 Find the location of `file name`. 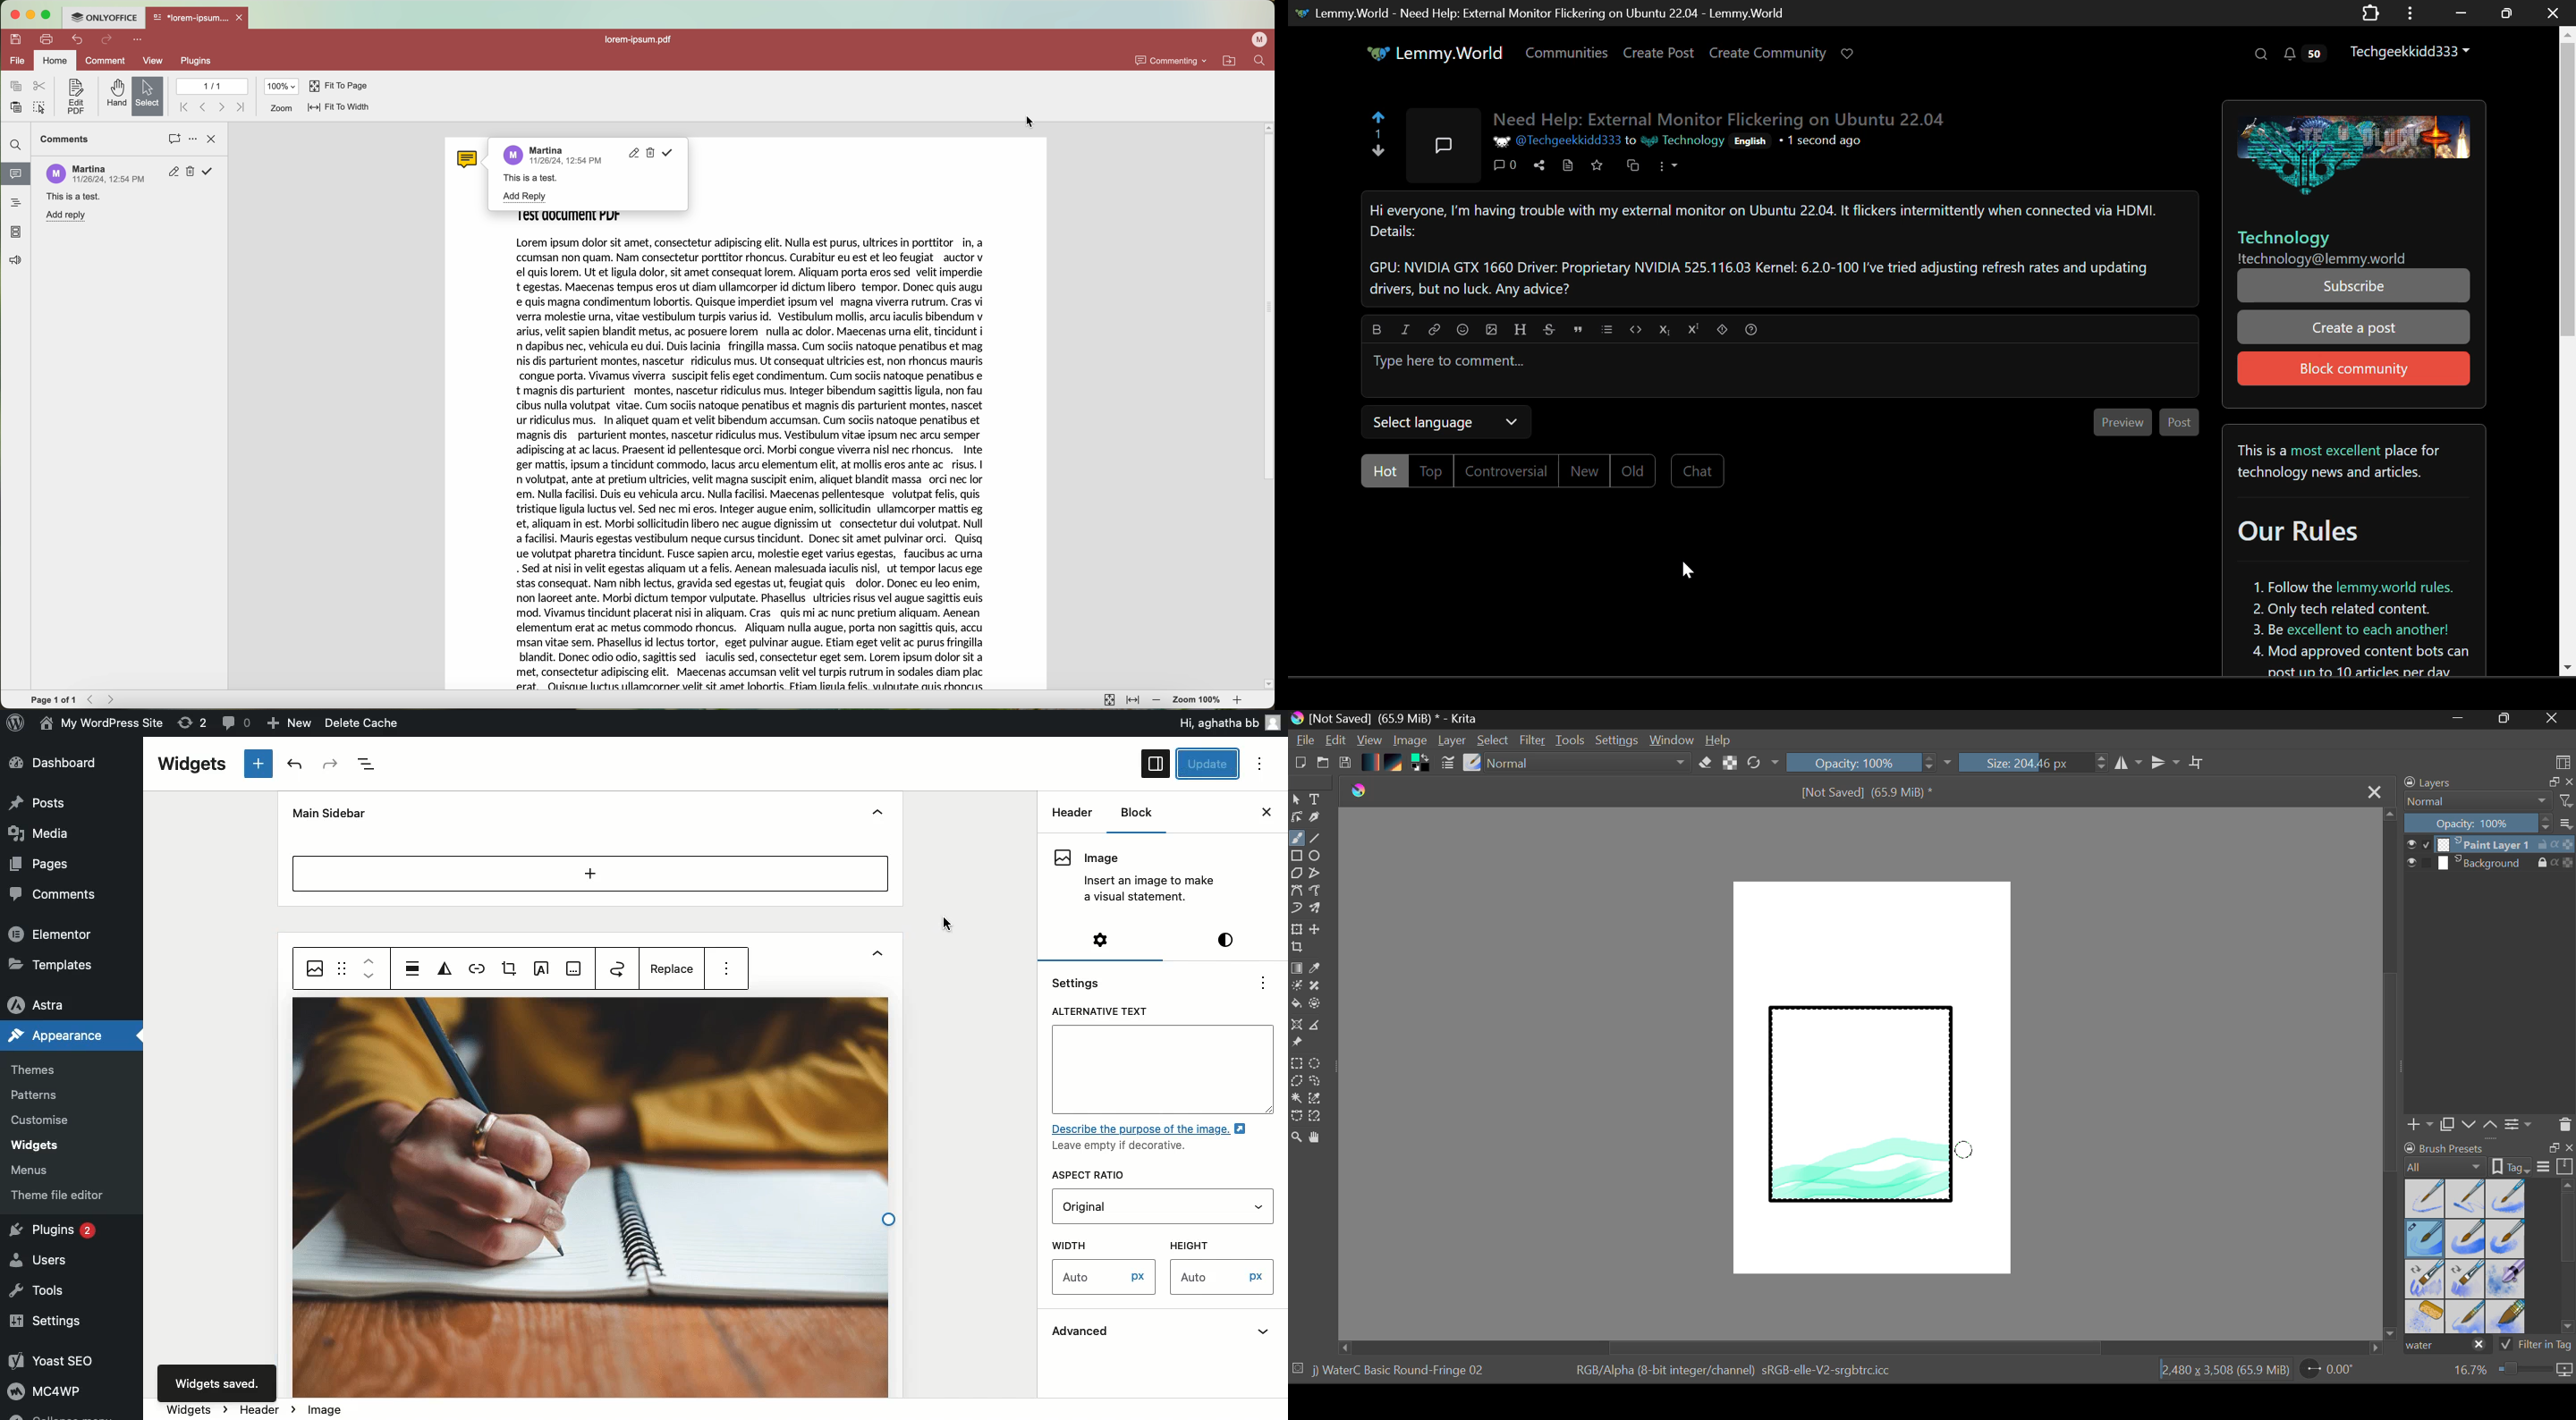

file name is located at coordinates (641, 41).